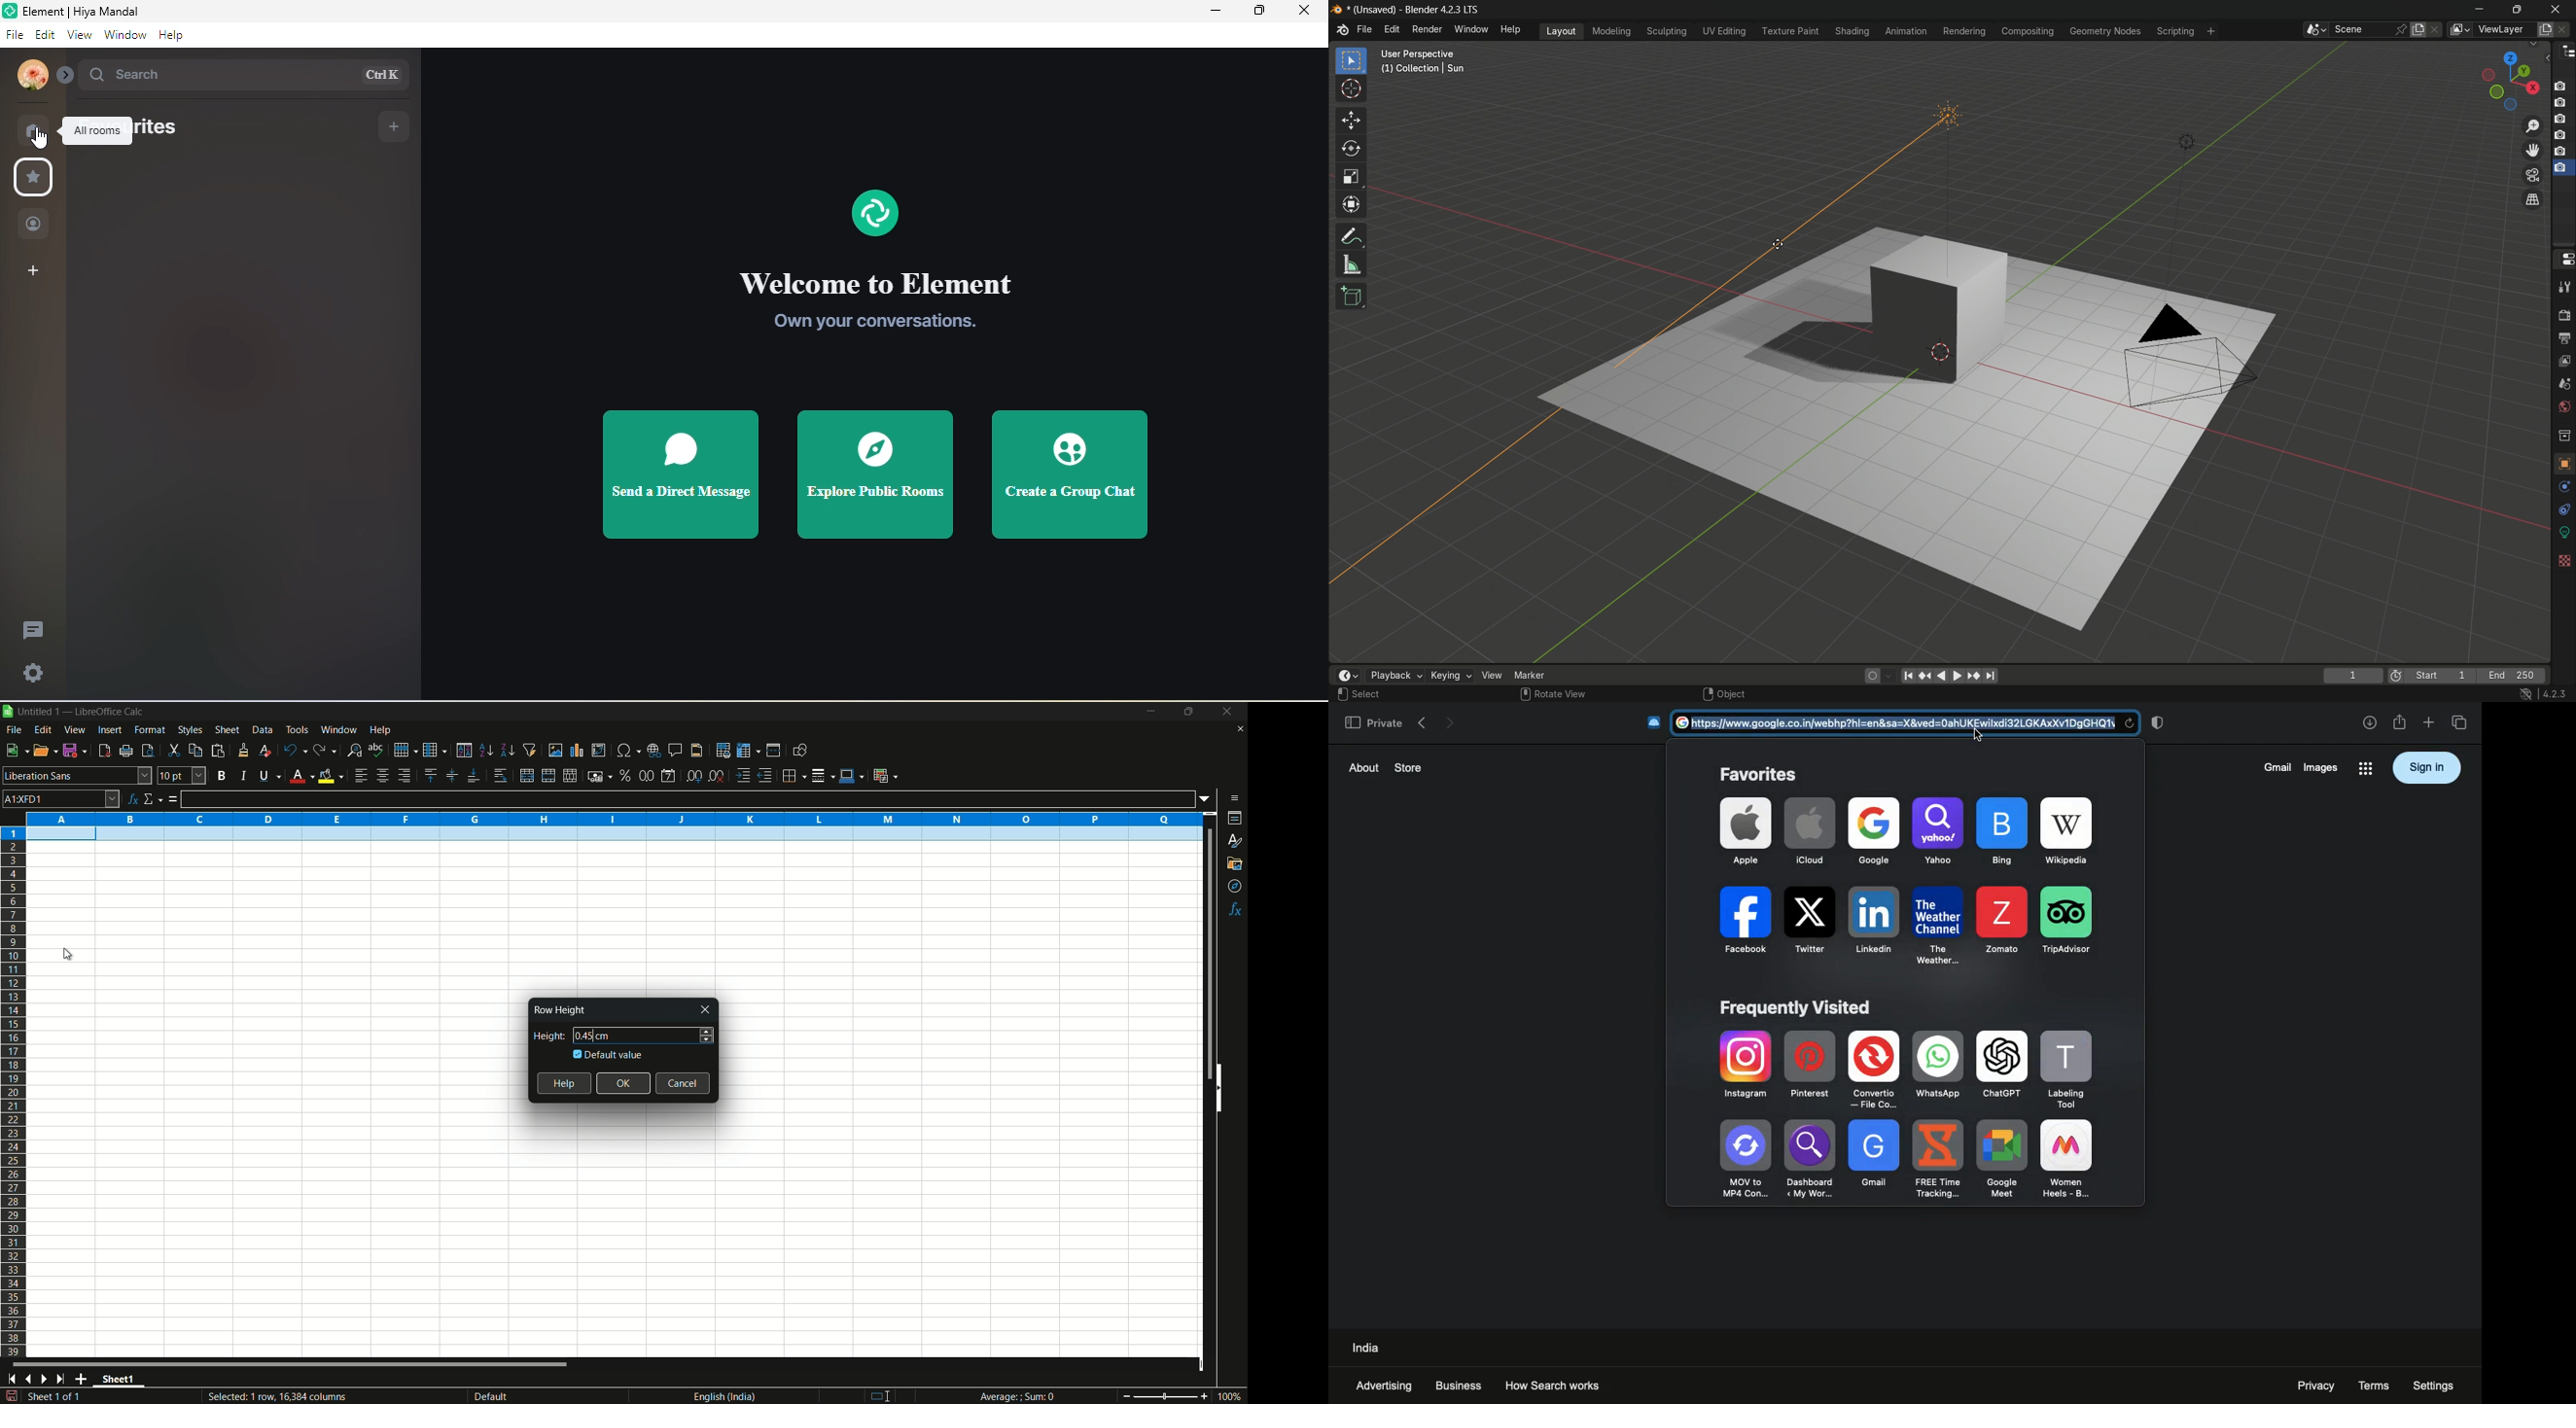 The image size is (2576, 1428). Describe the element at coordinates (2311, 1386) in the screenshot. I see `privacy` at that location.